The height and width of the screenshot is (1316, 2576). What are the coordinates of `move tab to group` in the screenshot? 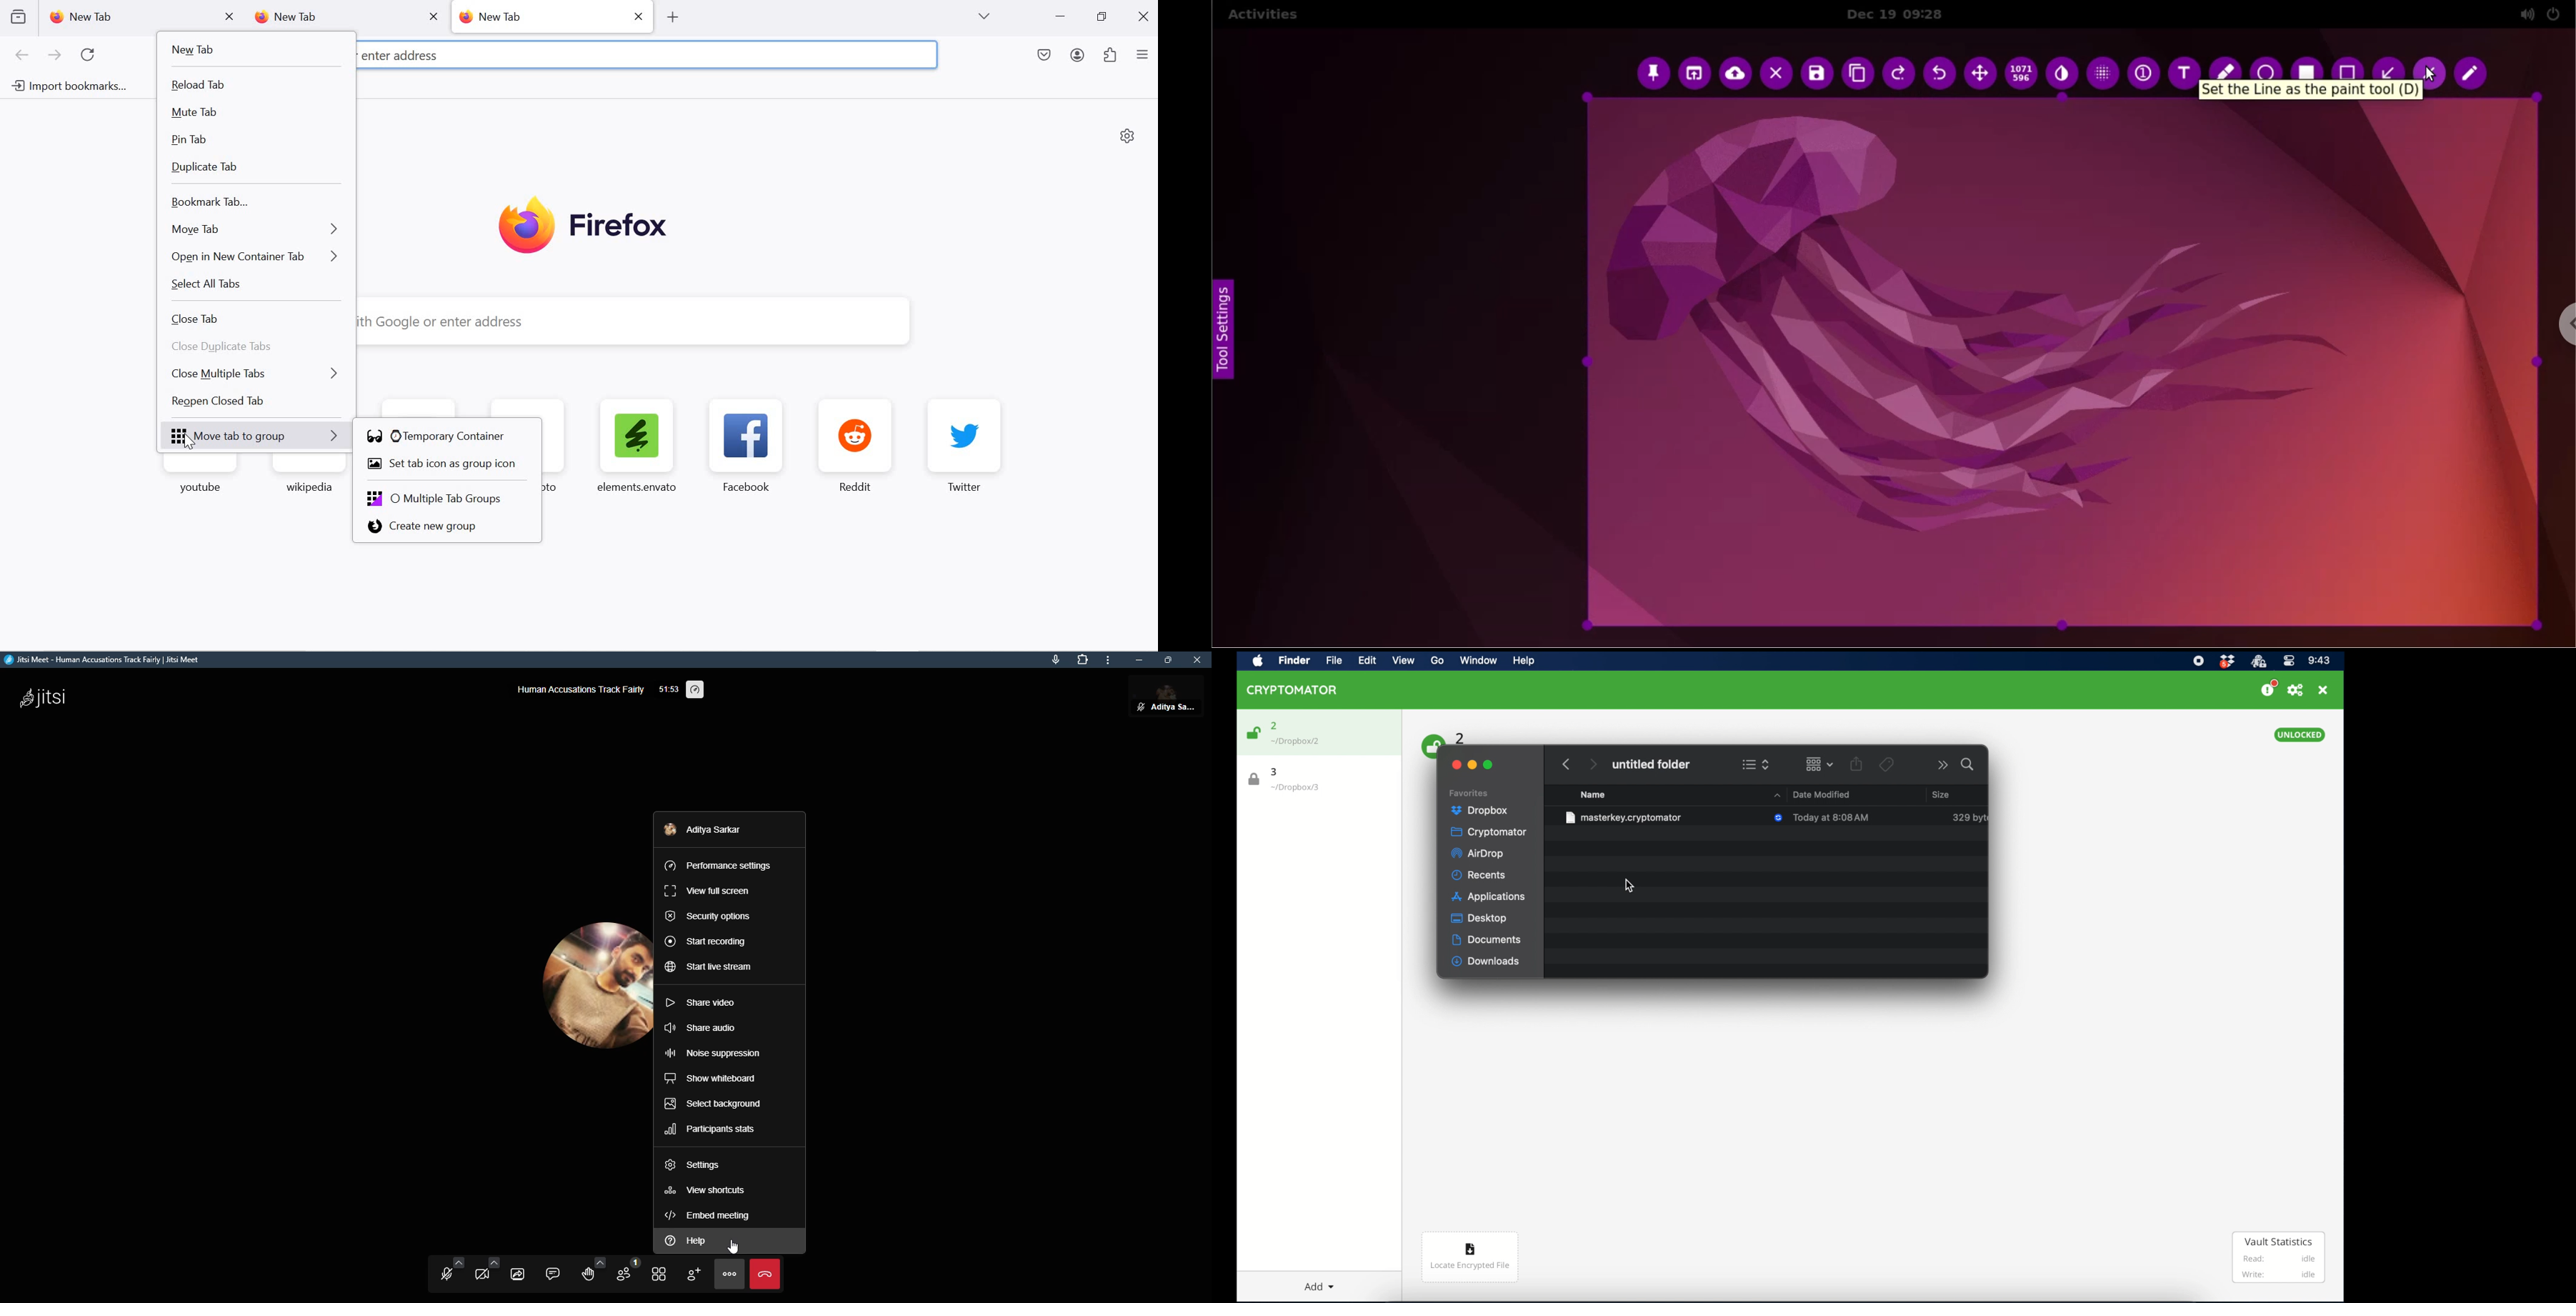 It's located at (259, 437).